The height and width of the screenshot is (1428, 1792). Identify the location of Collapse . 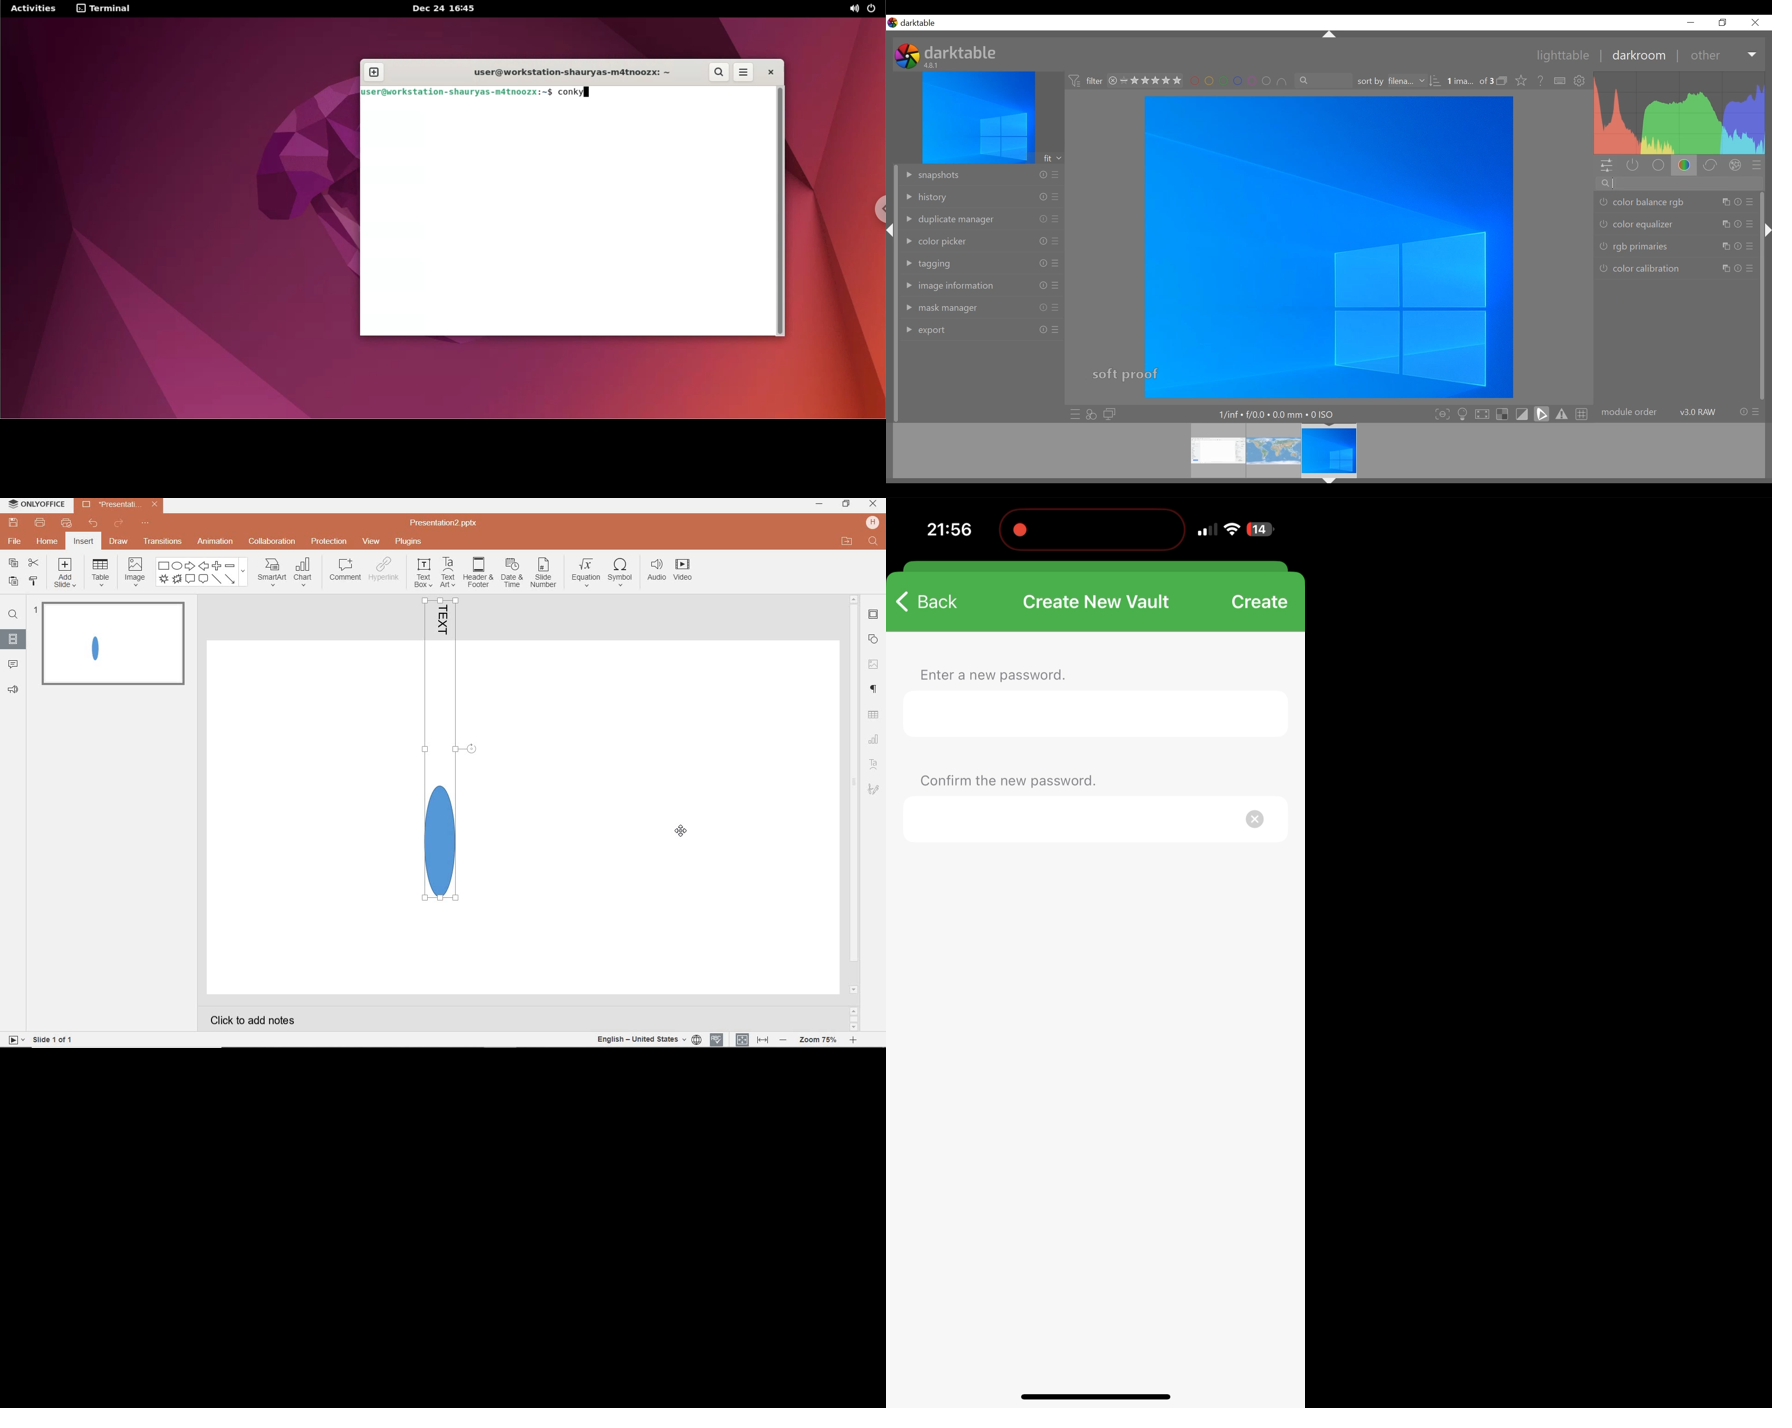
(1329, 482).